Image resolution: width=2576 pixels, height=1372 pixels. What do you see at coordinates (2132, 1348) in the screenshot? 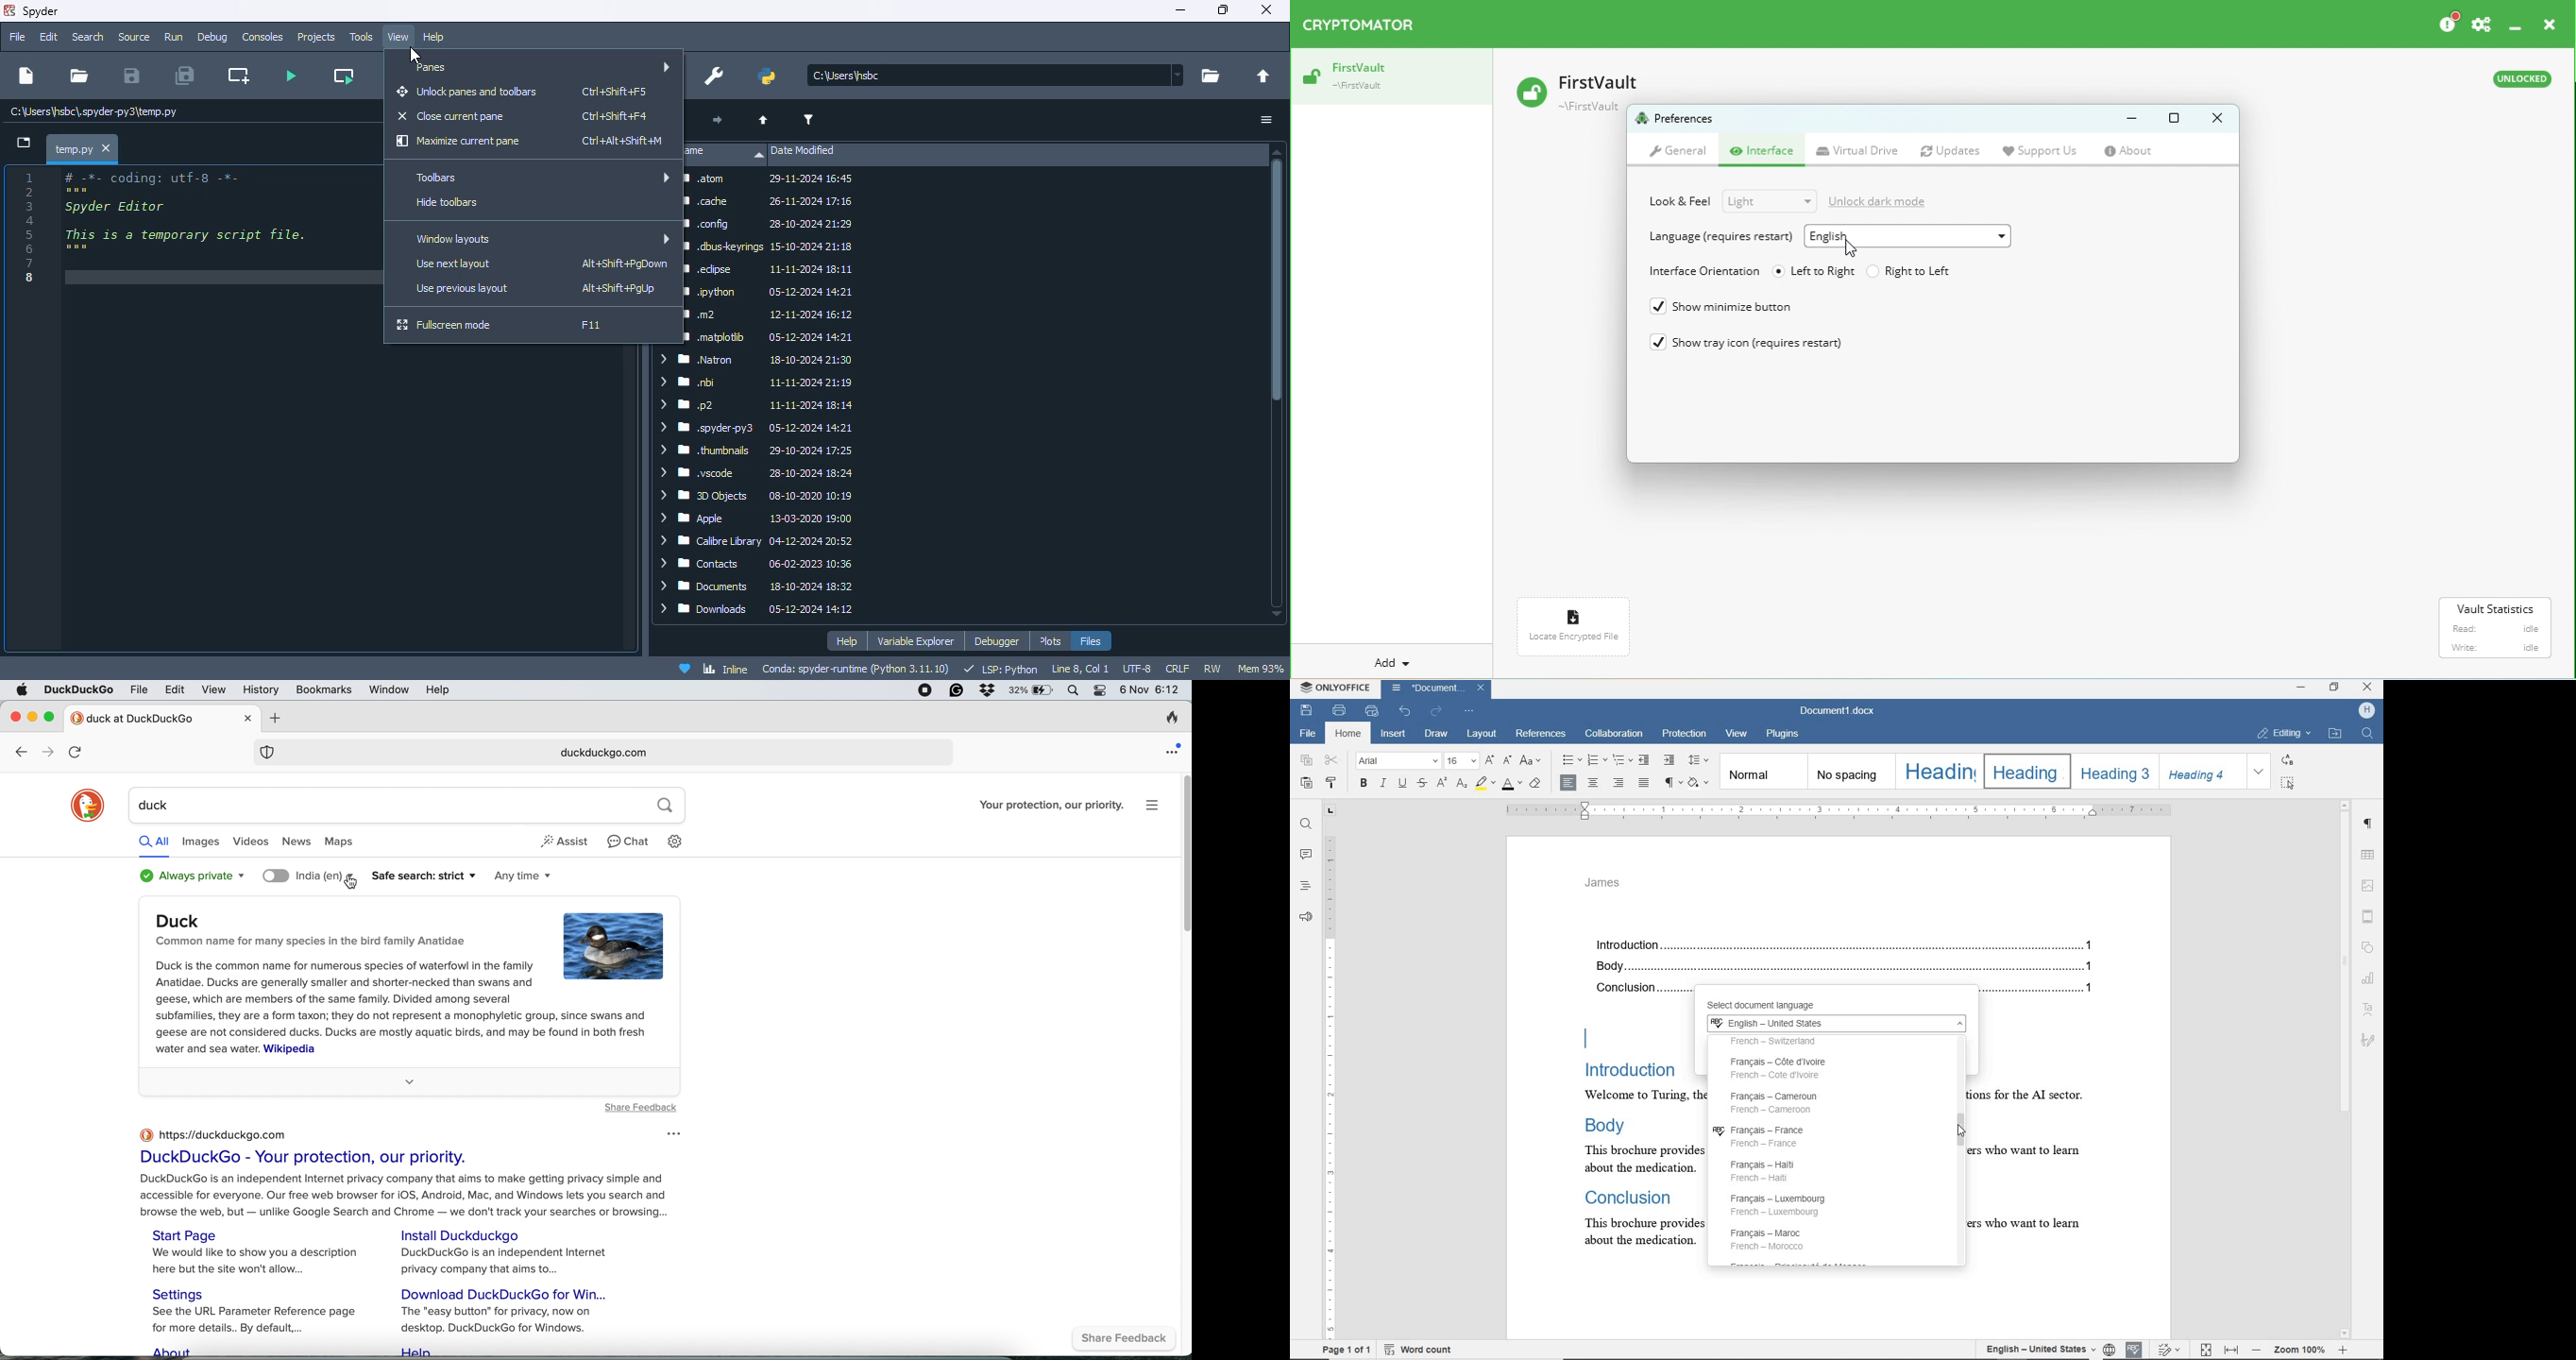
I see `spell check` at bounding box center [2132, 1348].